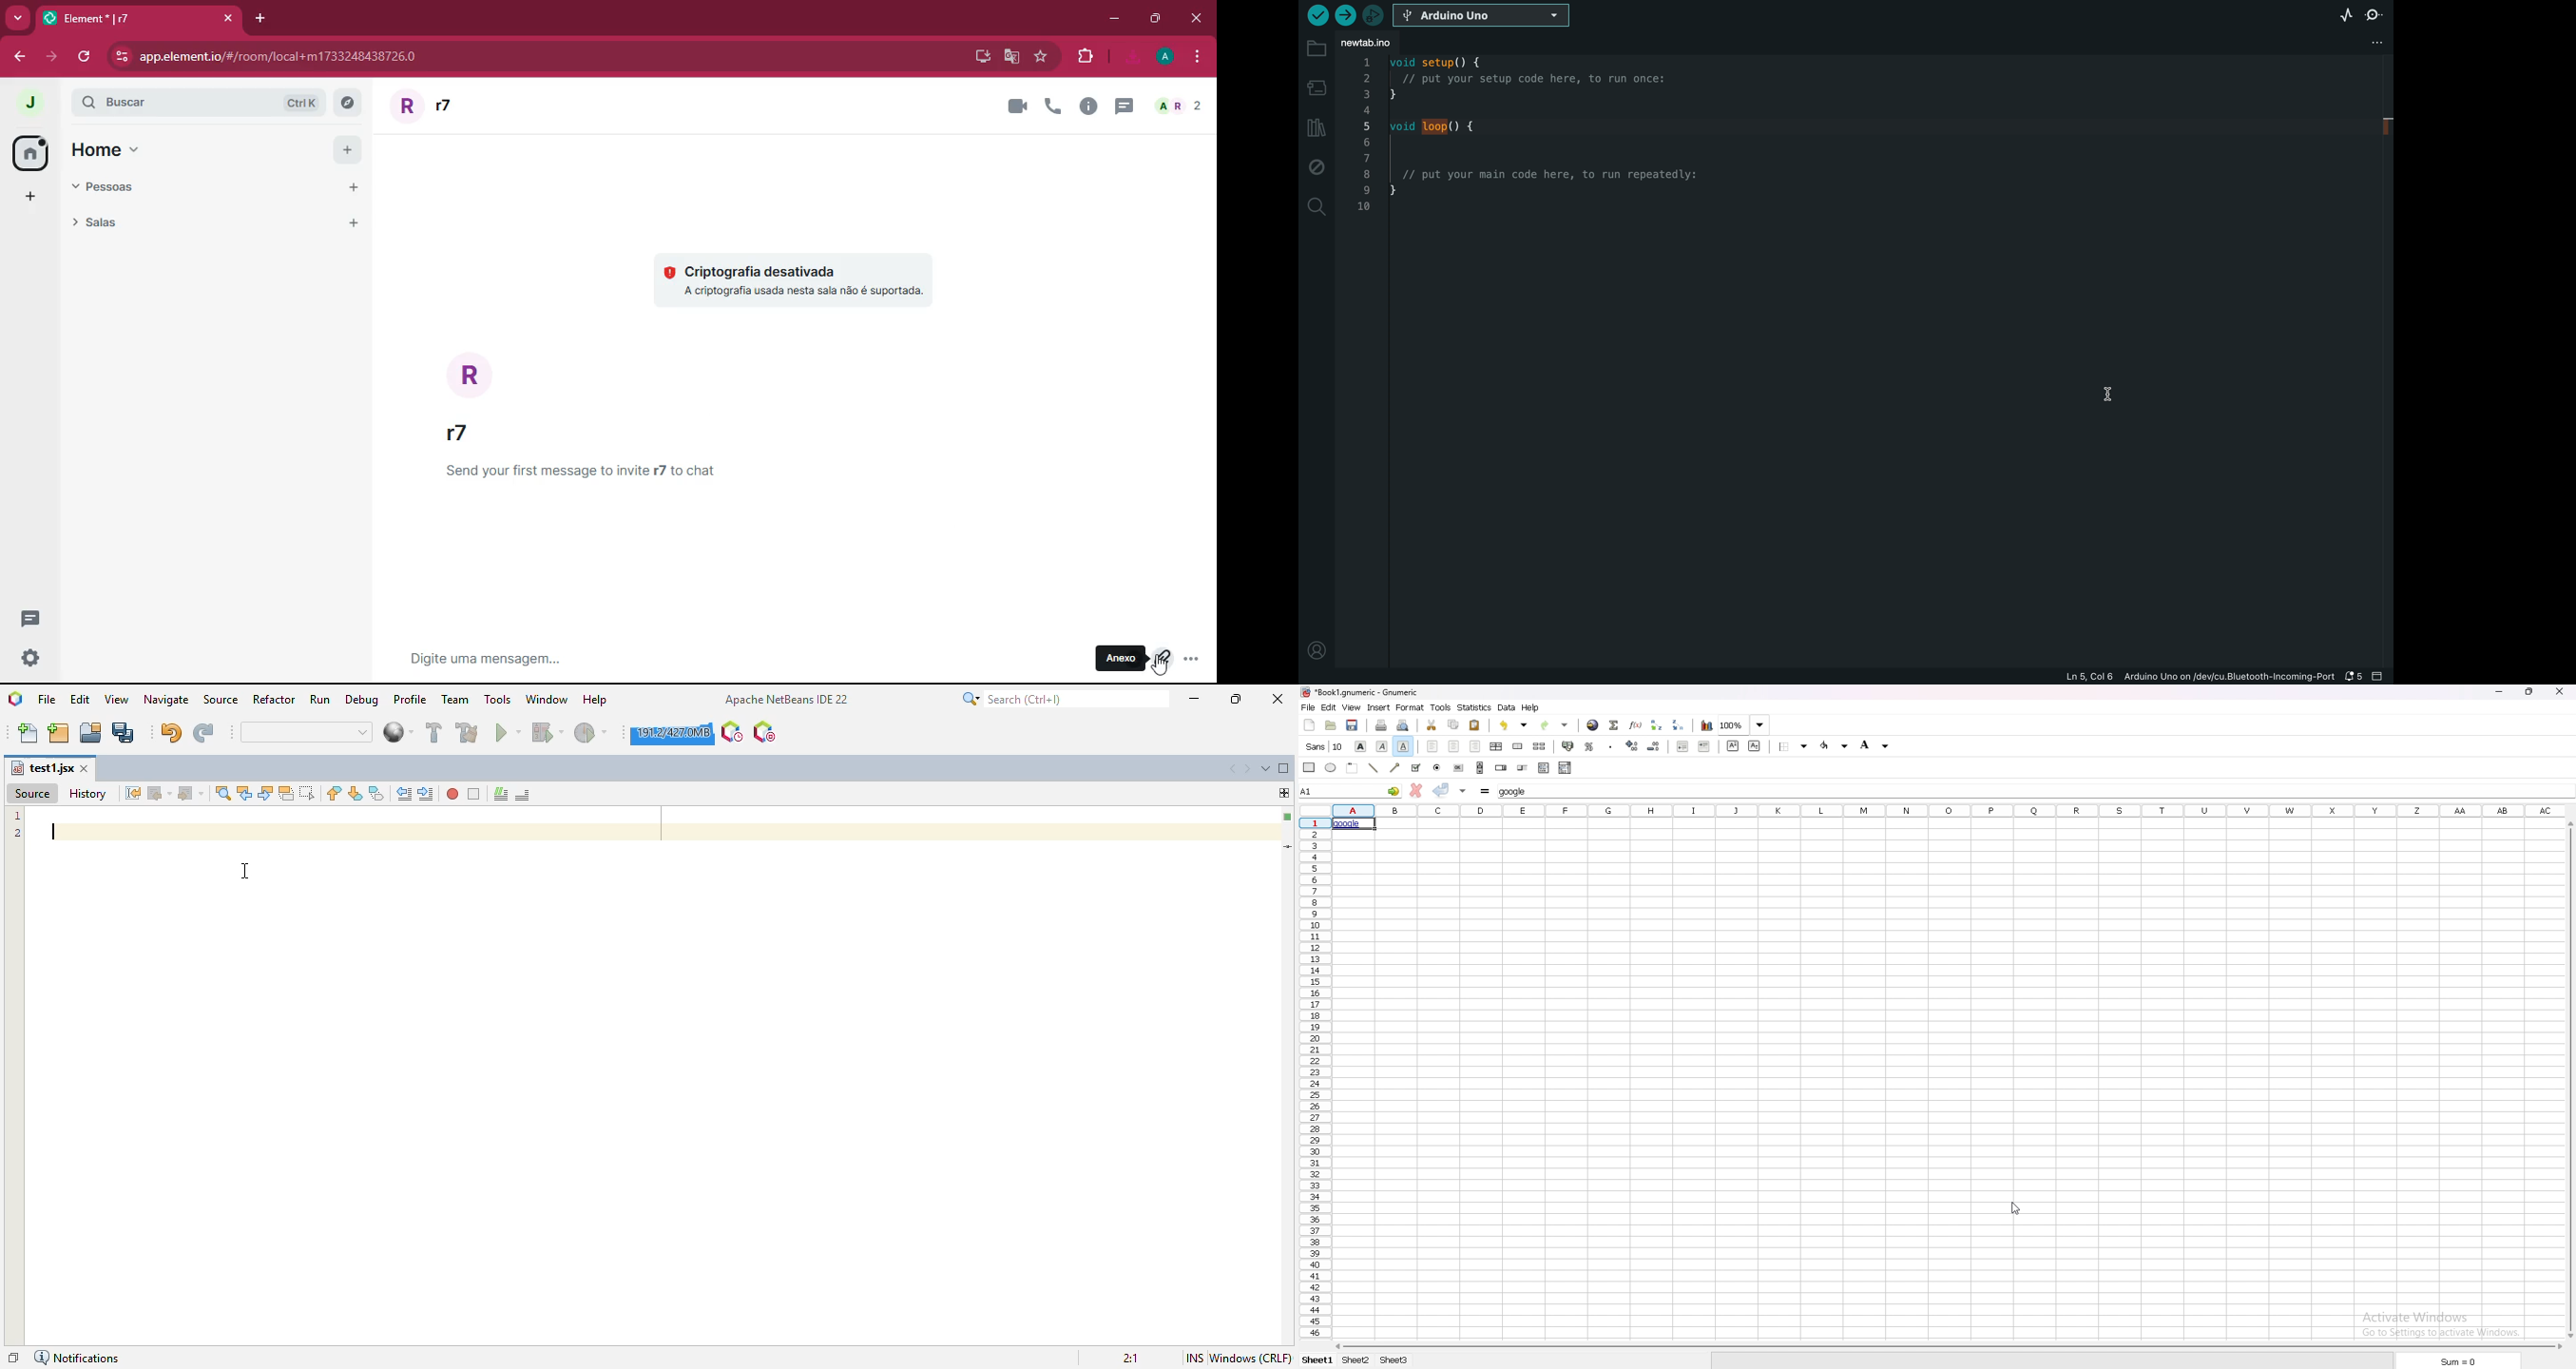 The height and width of the screenshot is (1372, 2576). I want to click on profile picture, so click(31, 104).